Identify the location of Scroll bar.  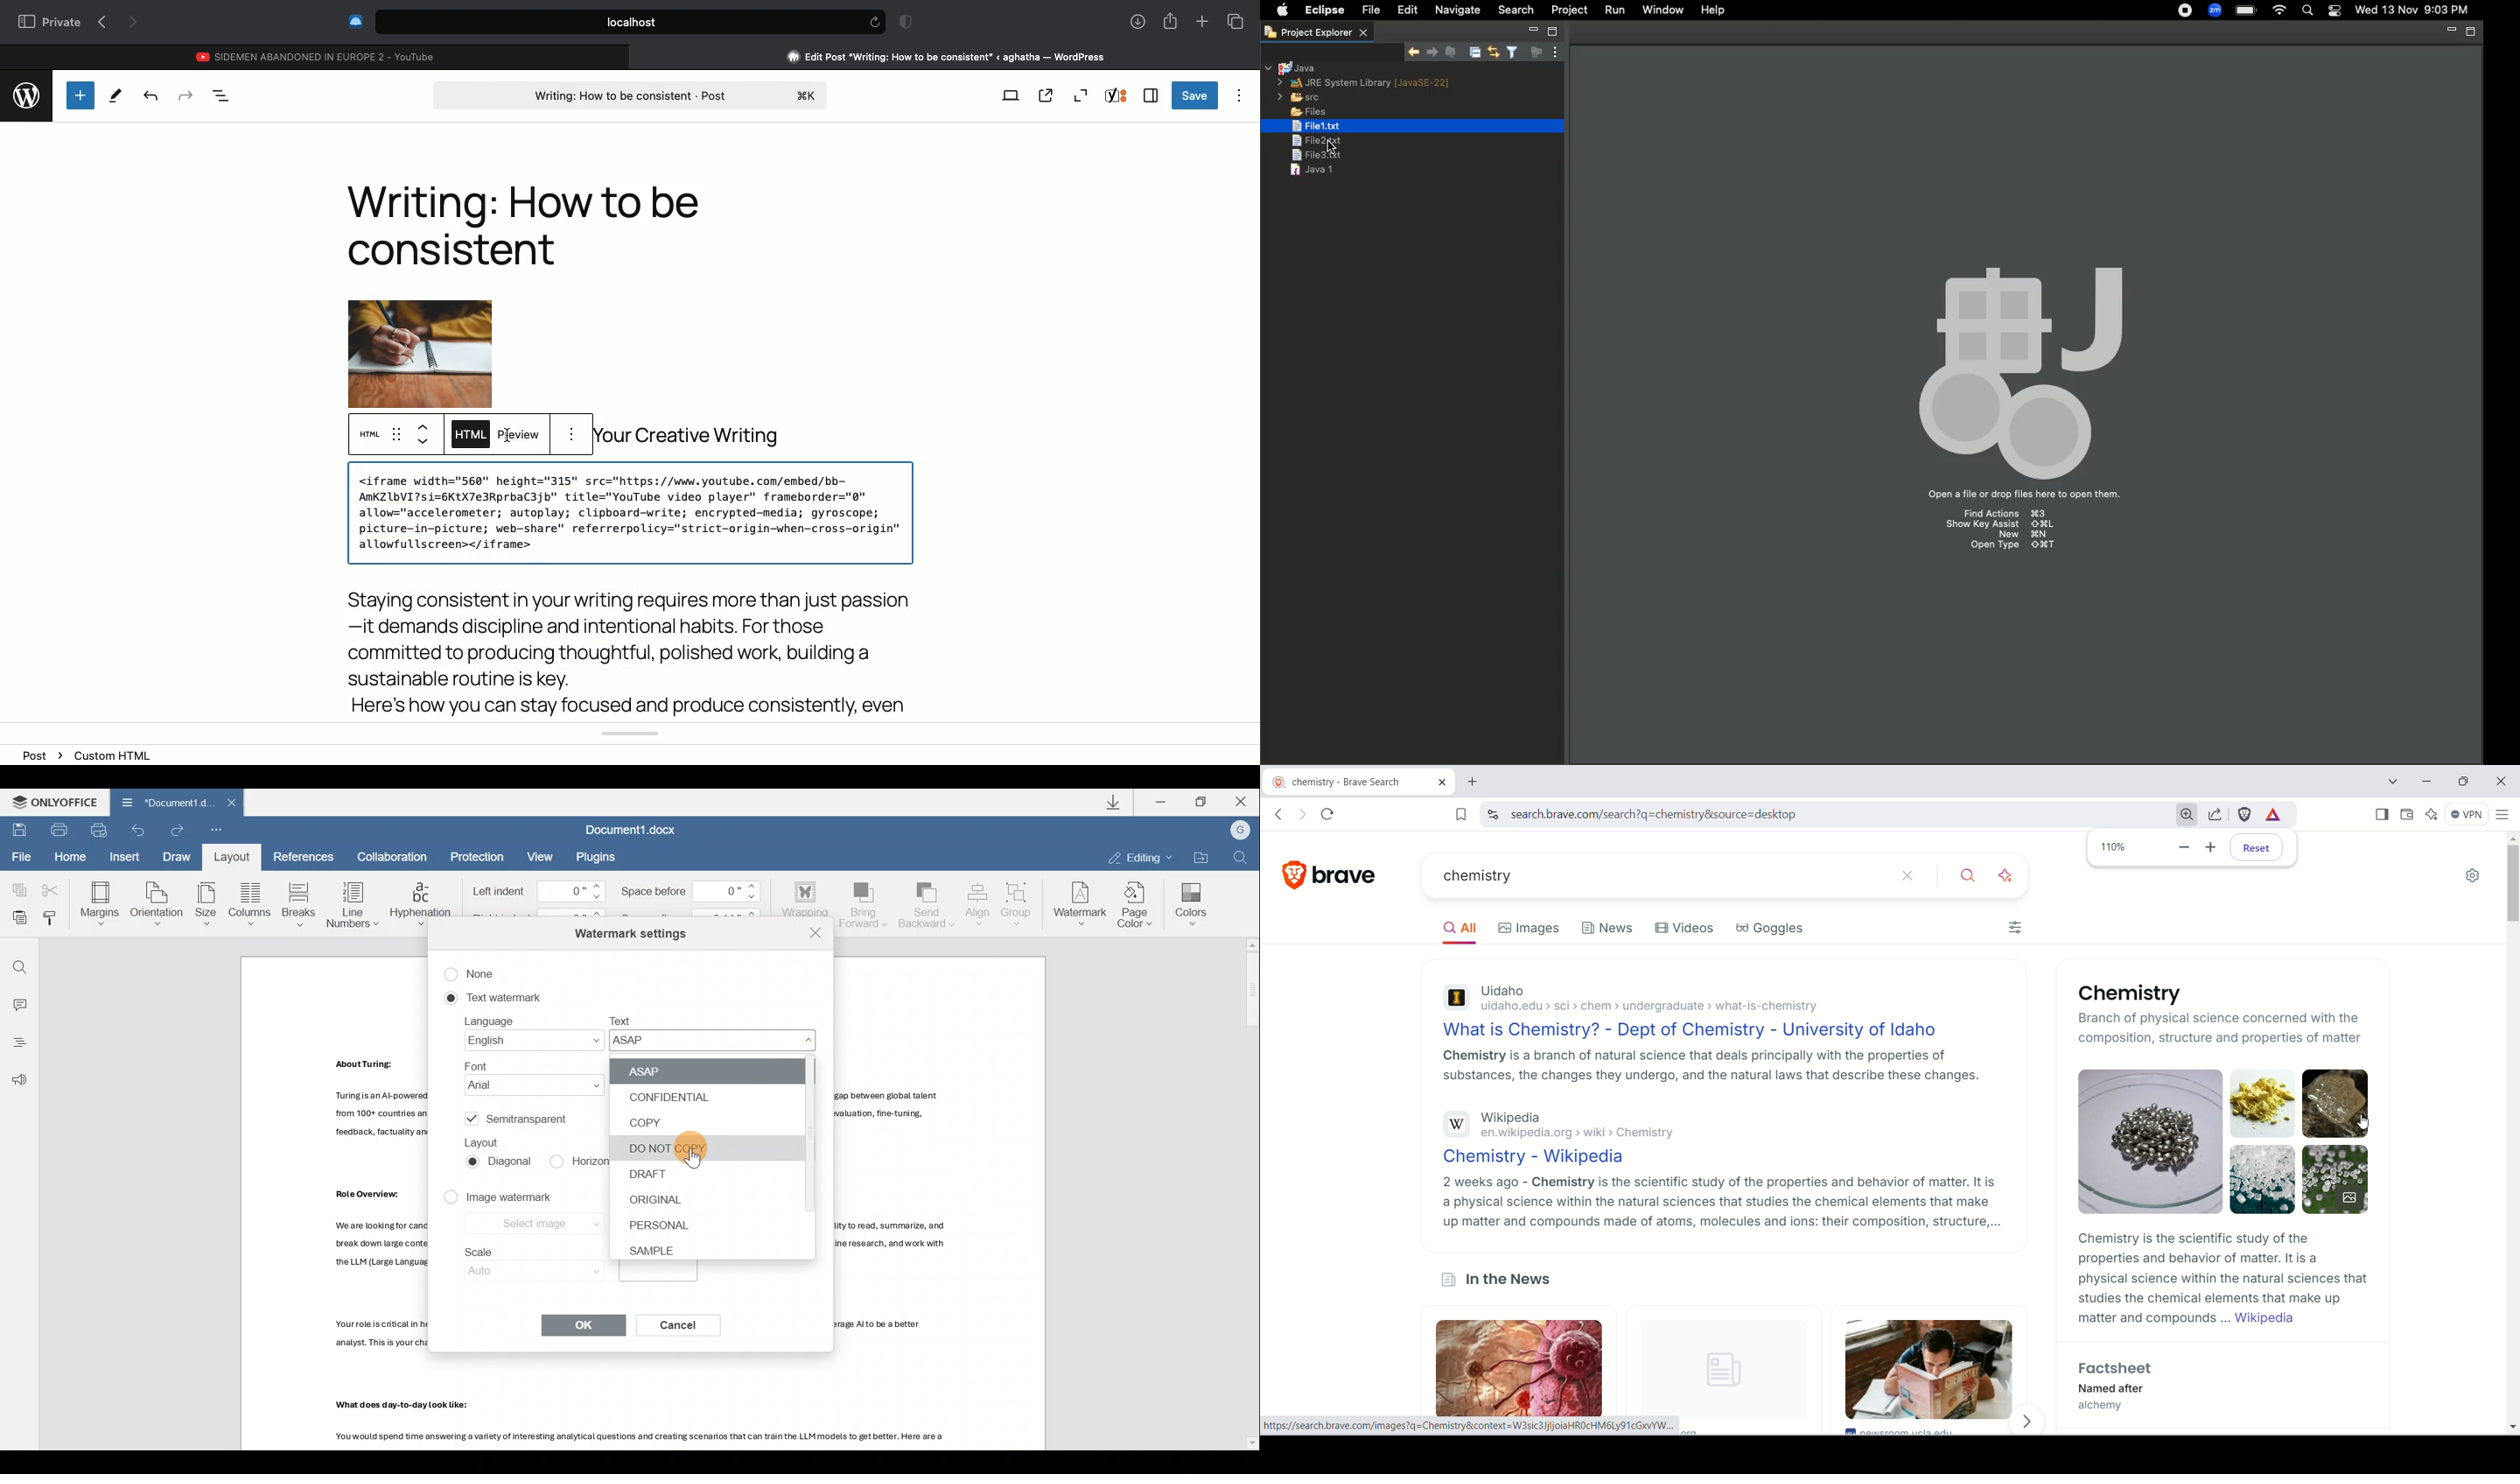
(1247, 1192).